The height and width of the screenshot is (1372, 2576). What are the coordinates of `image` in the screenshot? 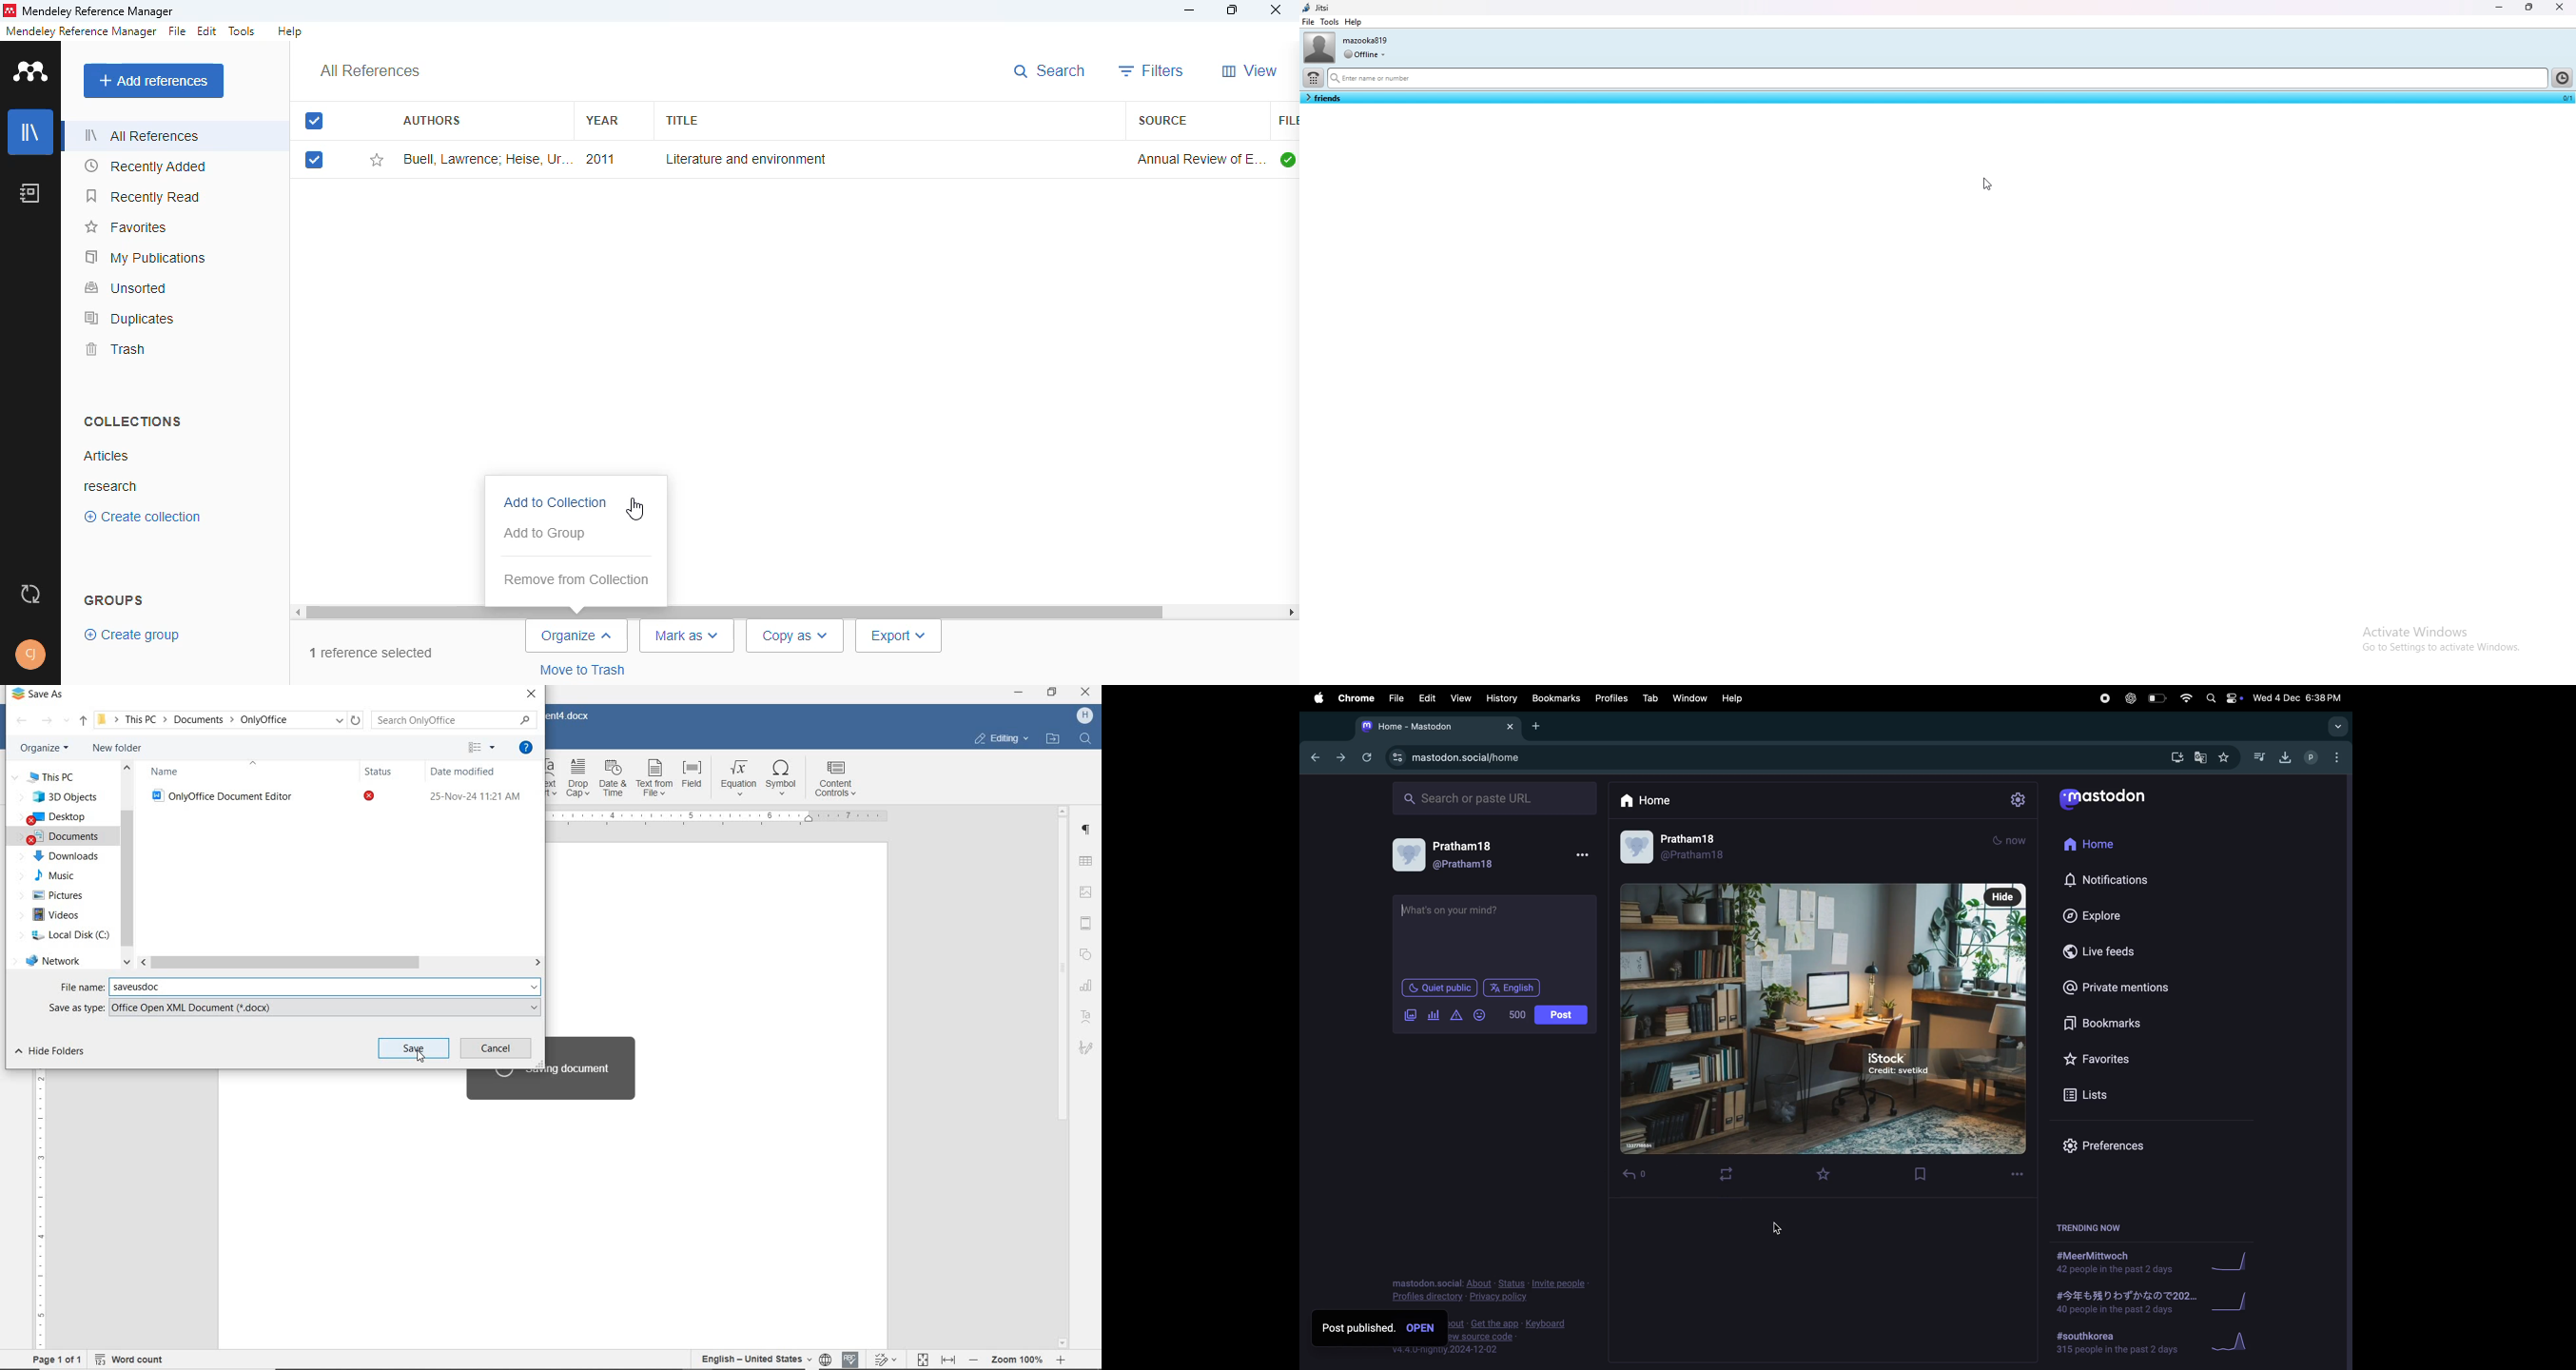 It's located at (1088, 892).